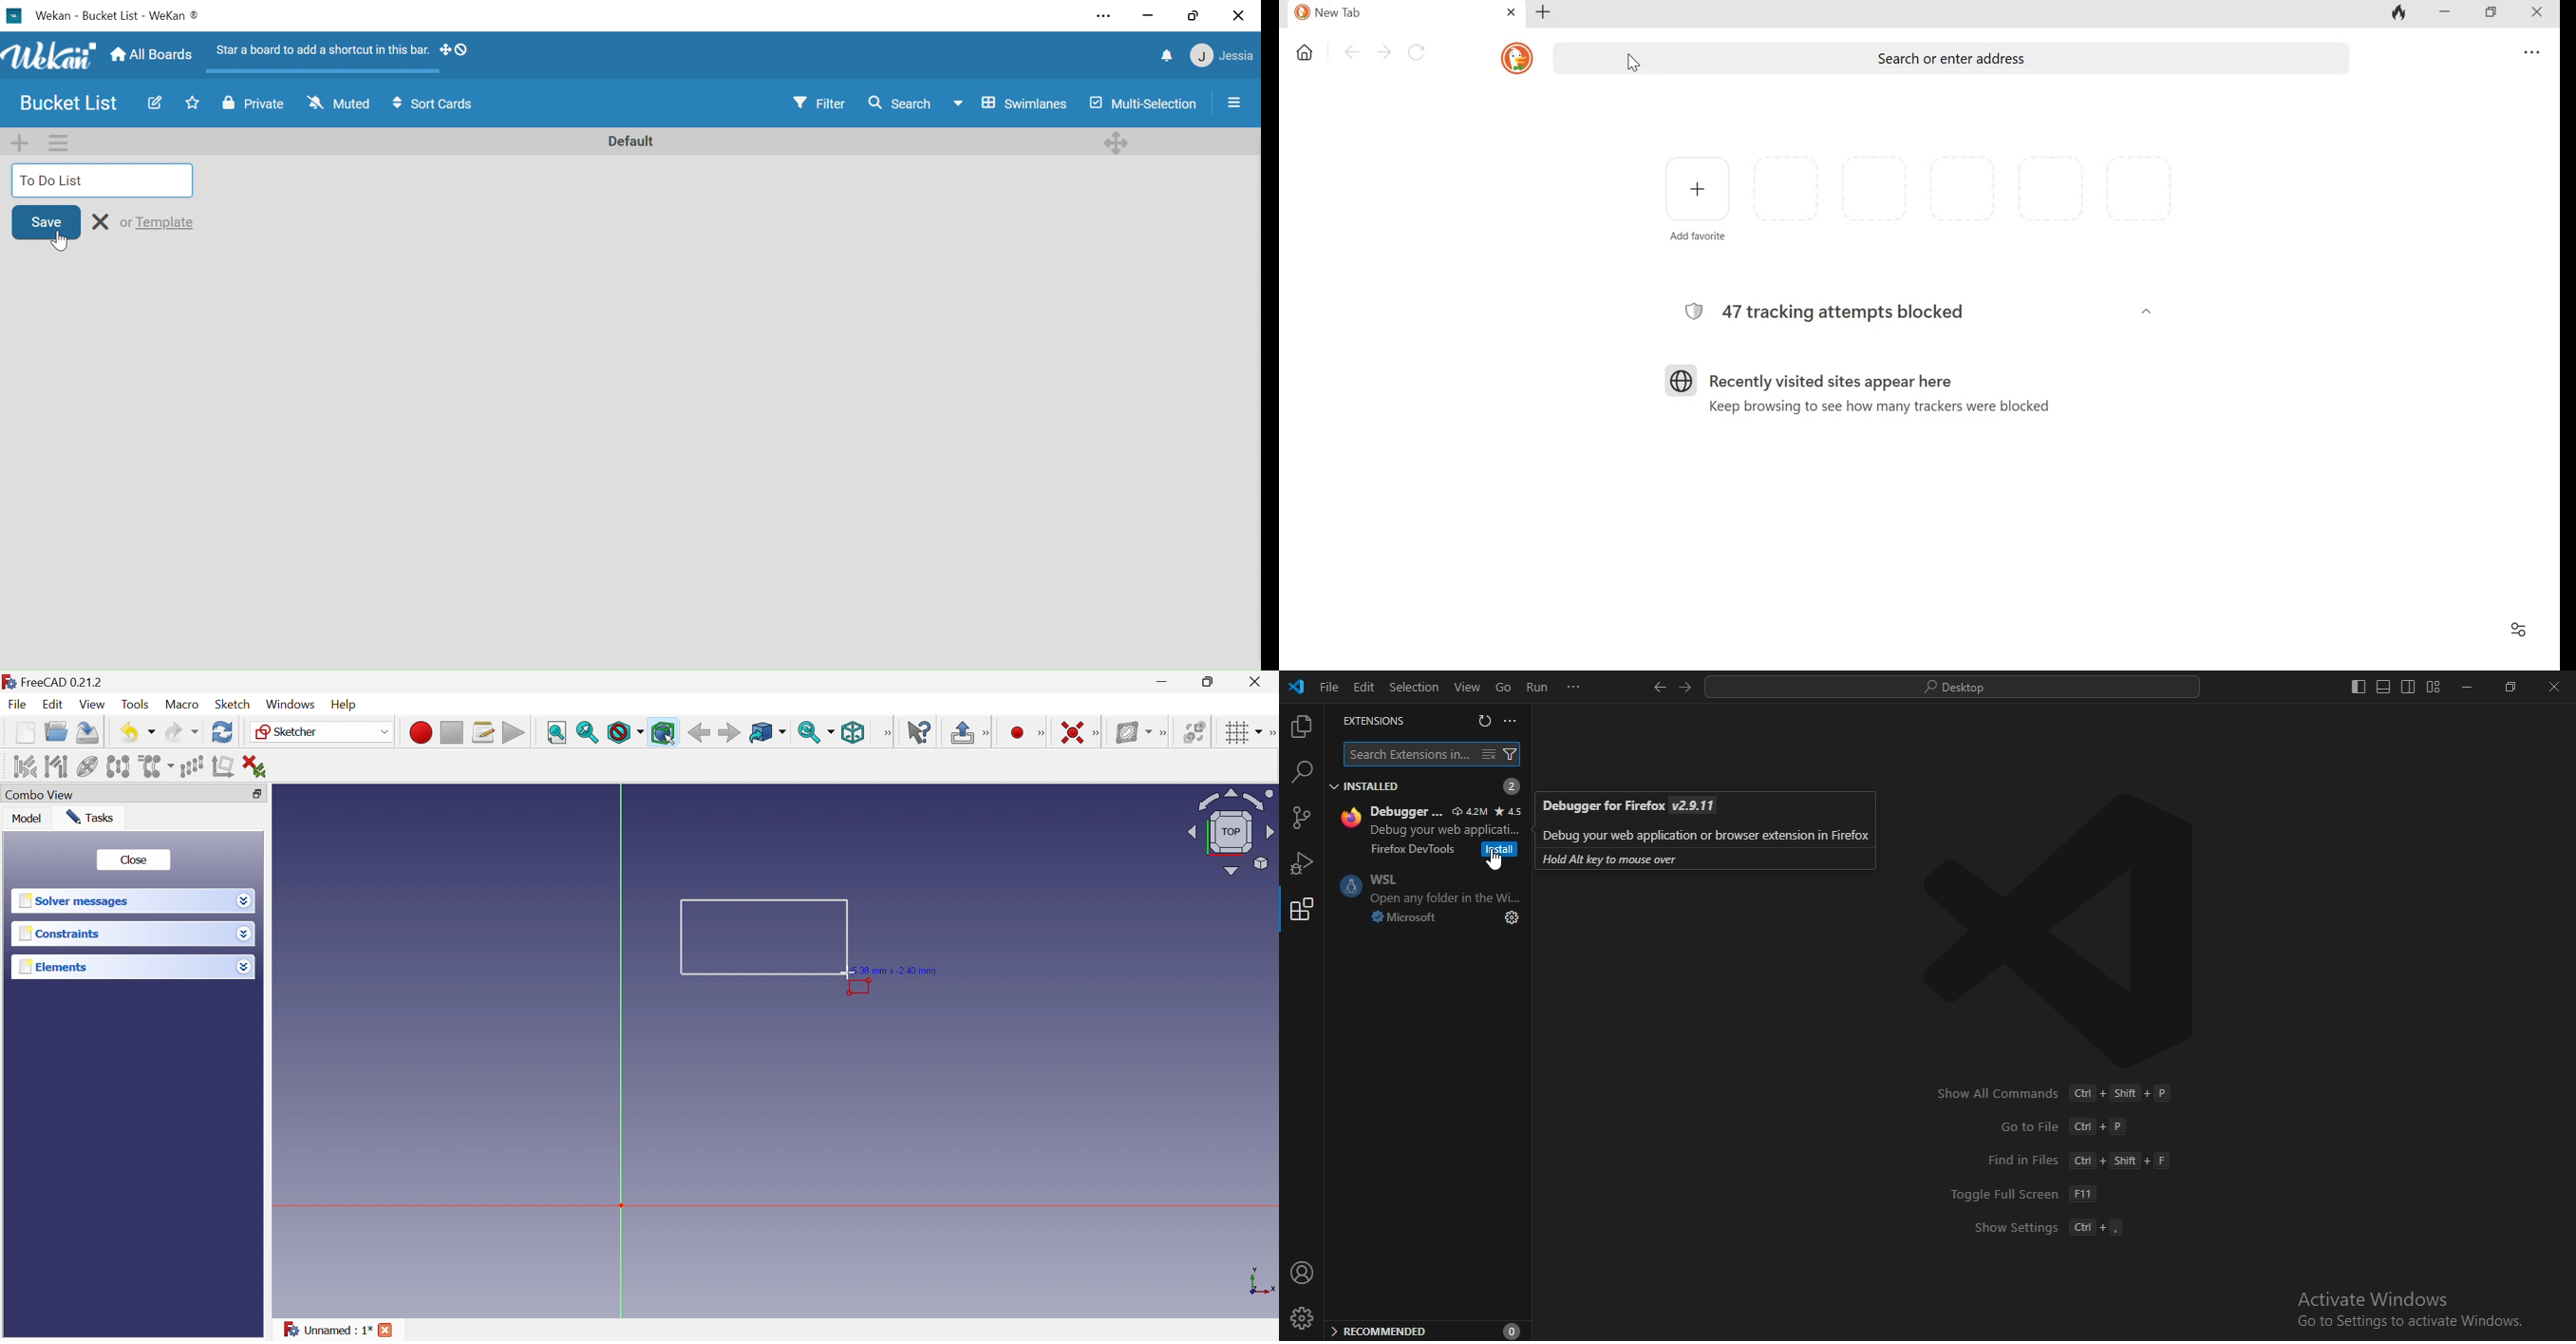 This screenshot has width=2576, height=1344. What do you see at coordinates (1304, 727) in the screenshot?
I see `explorer` at bounding box center [1304, 727].